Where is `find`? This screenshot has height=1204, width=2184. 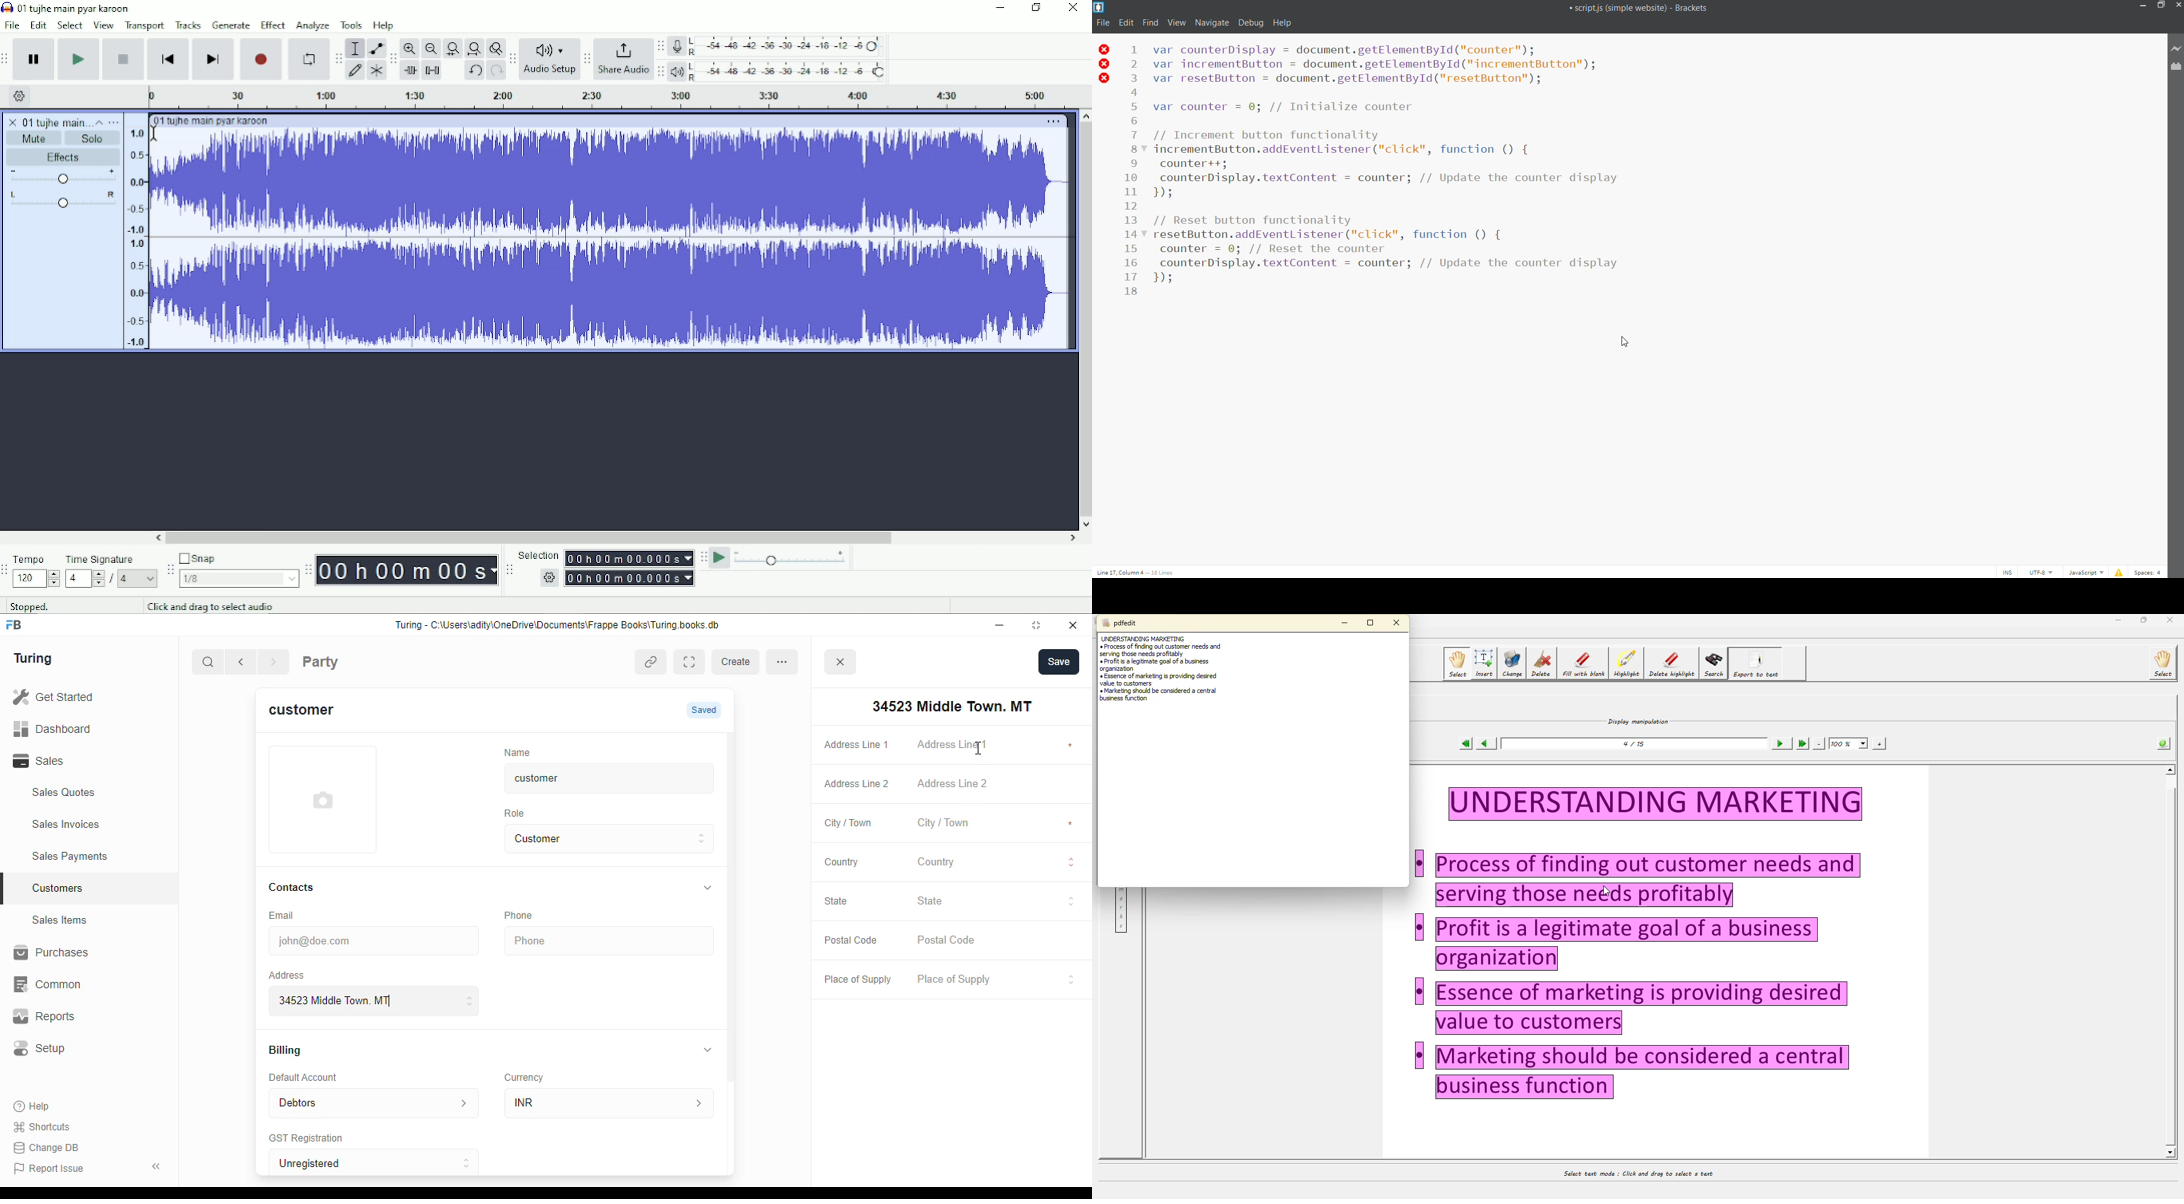
find is located at coordinates (1151, 23).